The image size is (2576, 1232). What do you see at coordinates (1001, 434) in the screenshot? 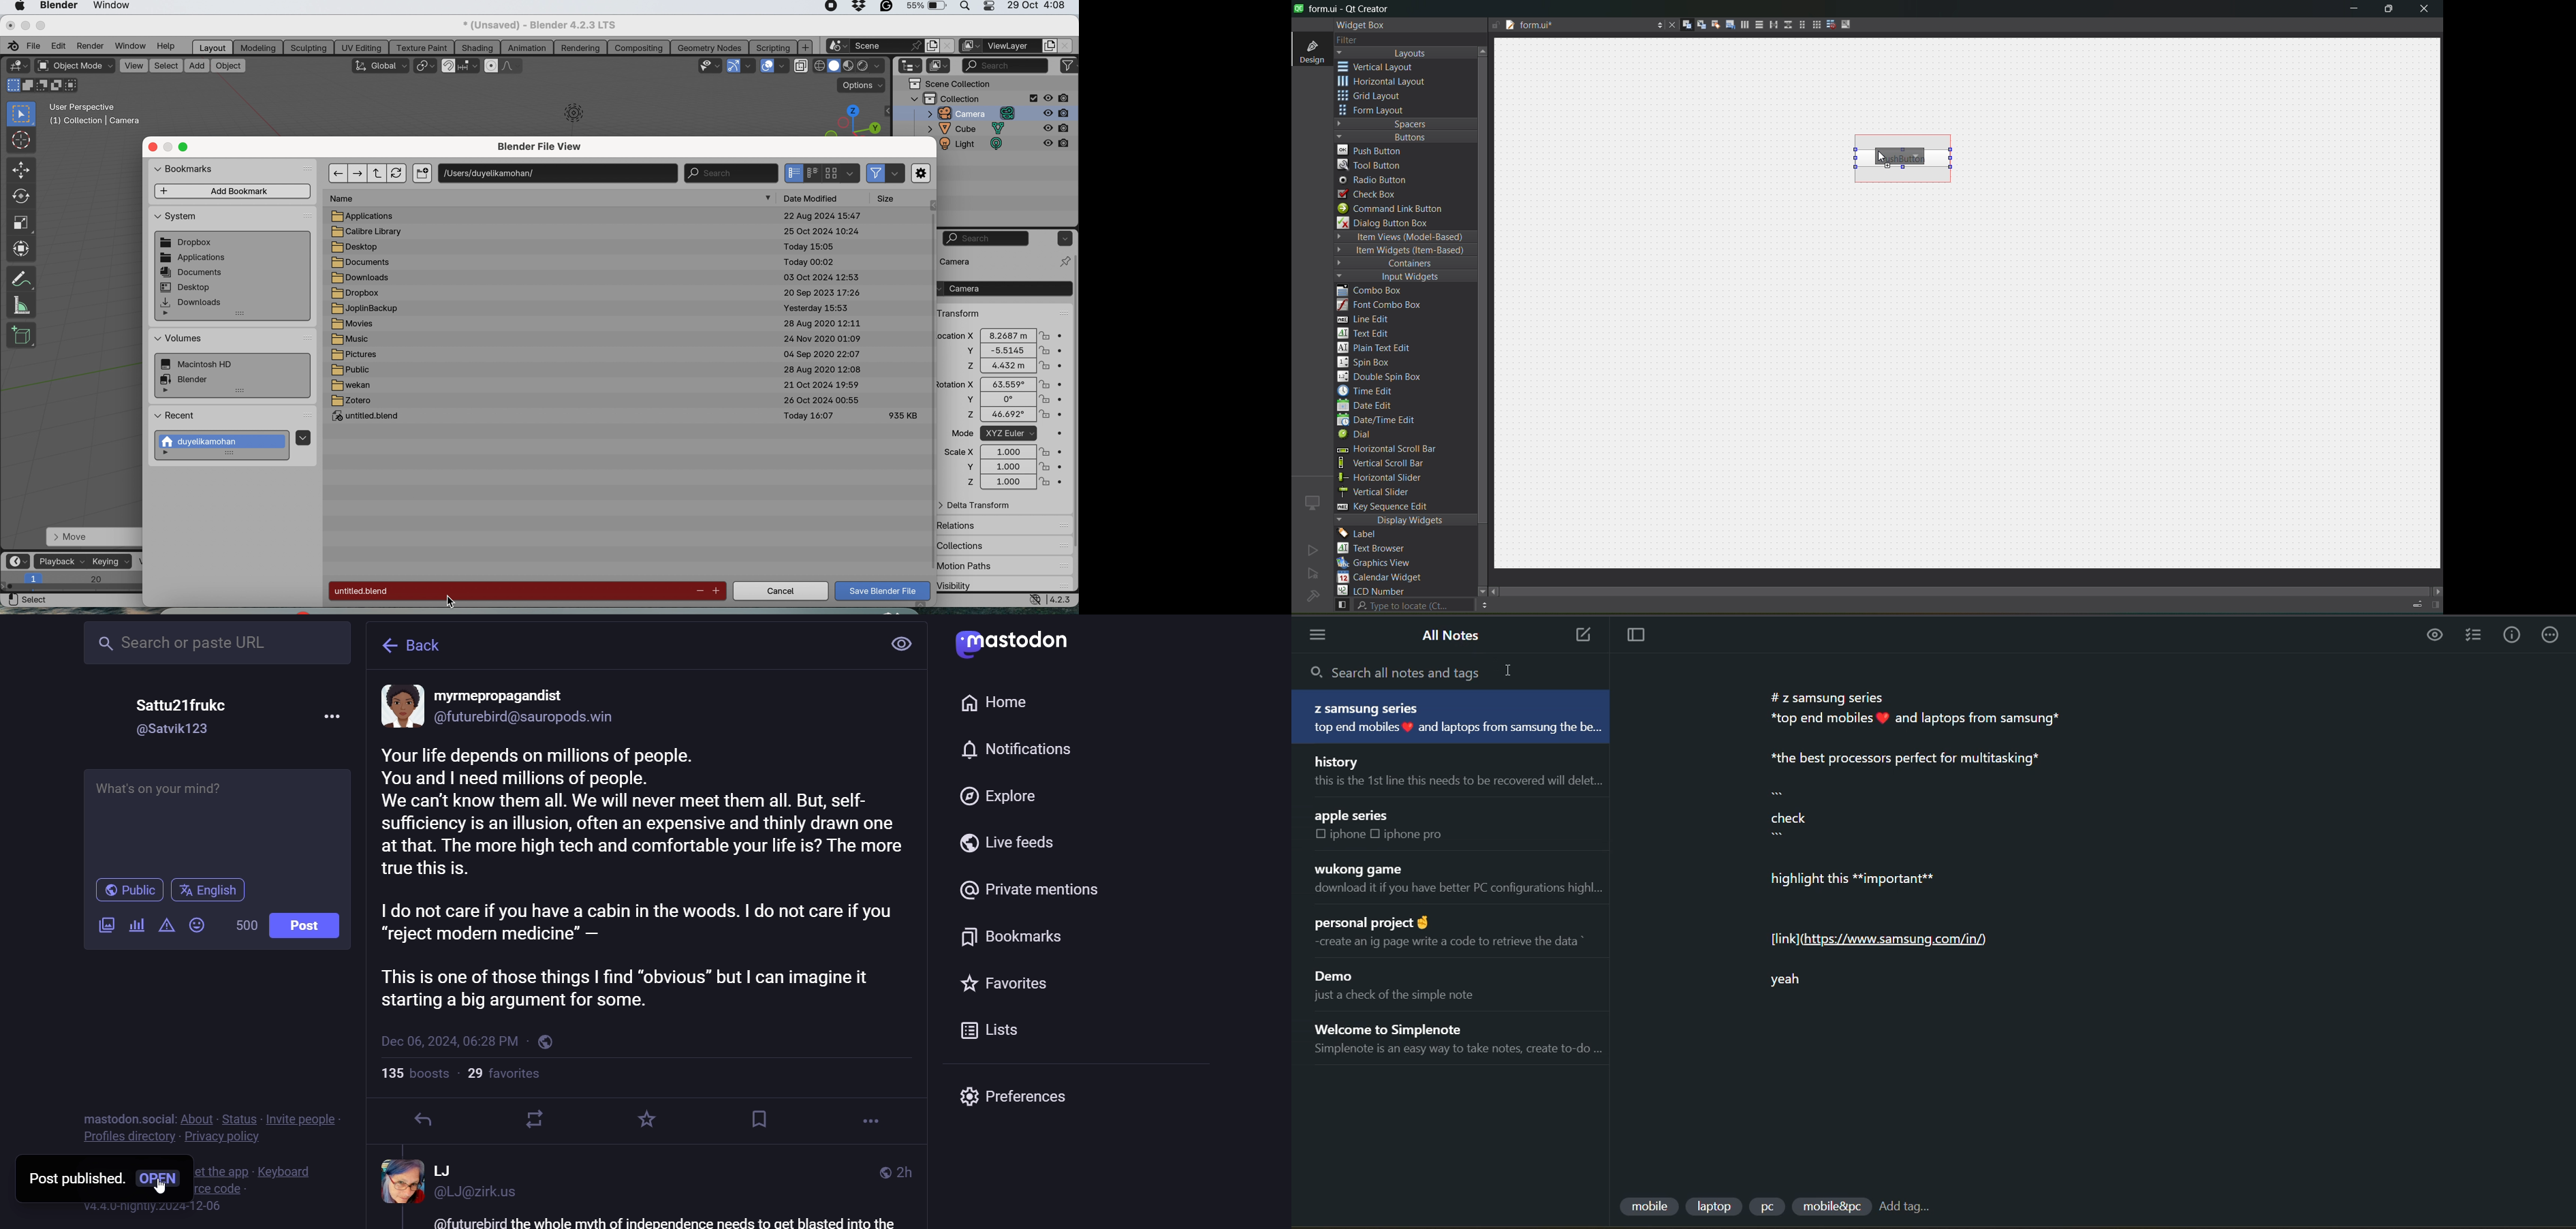
I see `mode XYZ Euler` at bounding box center [1001, 434].